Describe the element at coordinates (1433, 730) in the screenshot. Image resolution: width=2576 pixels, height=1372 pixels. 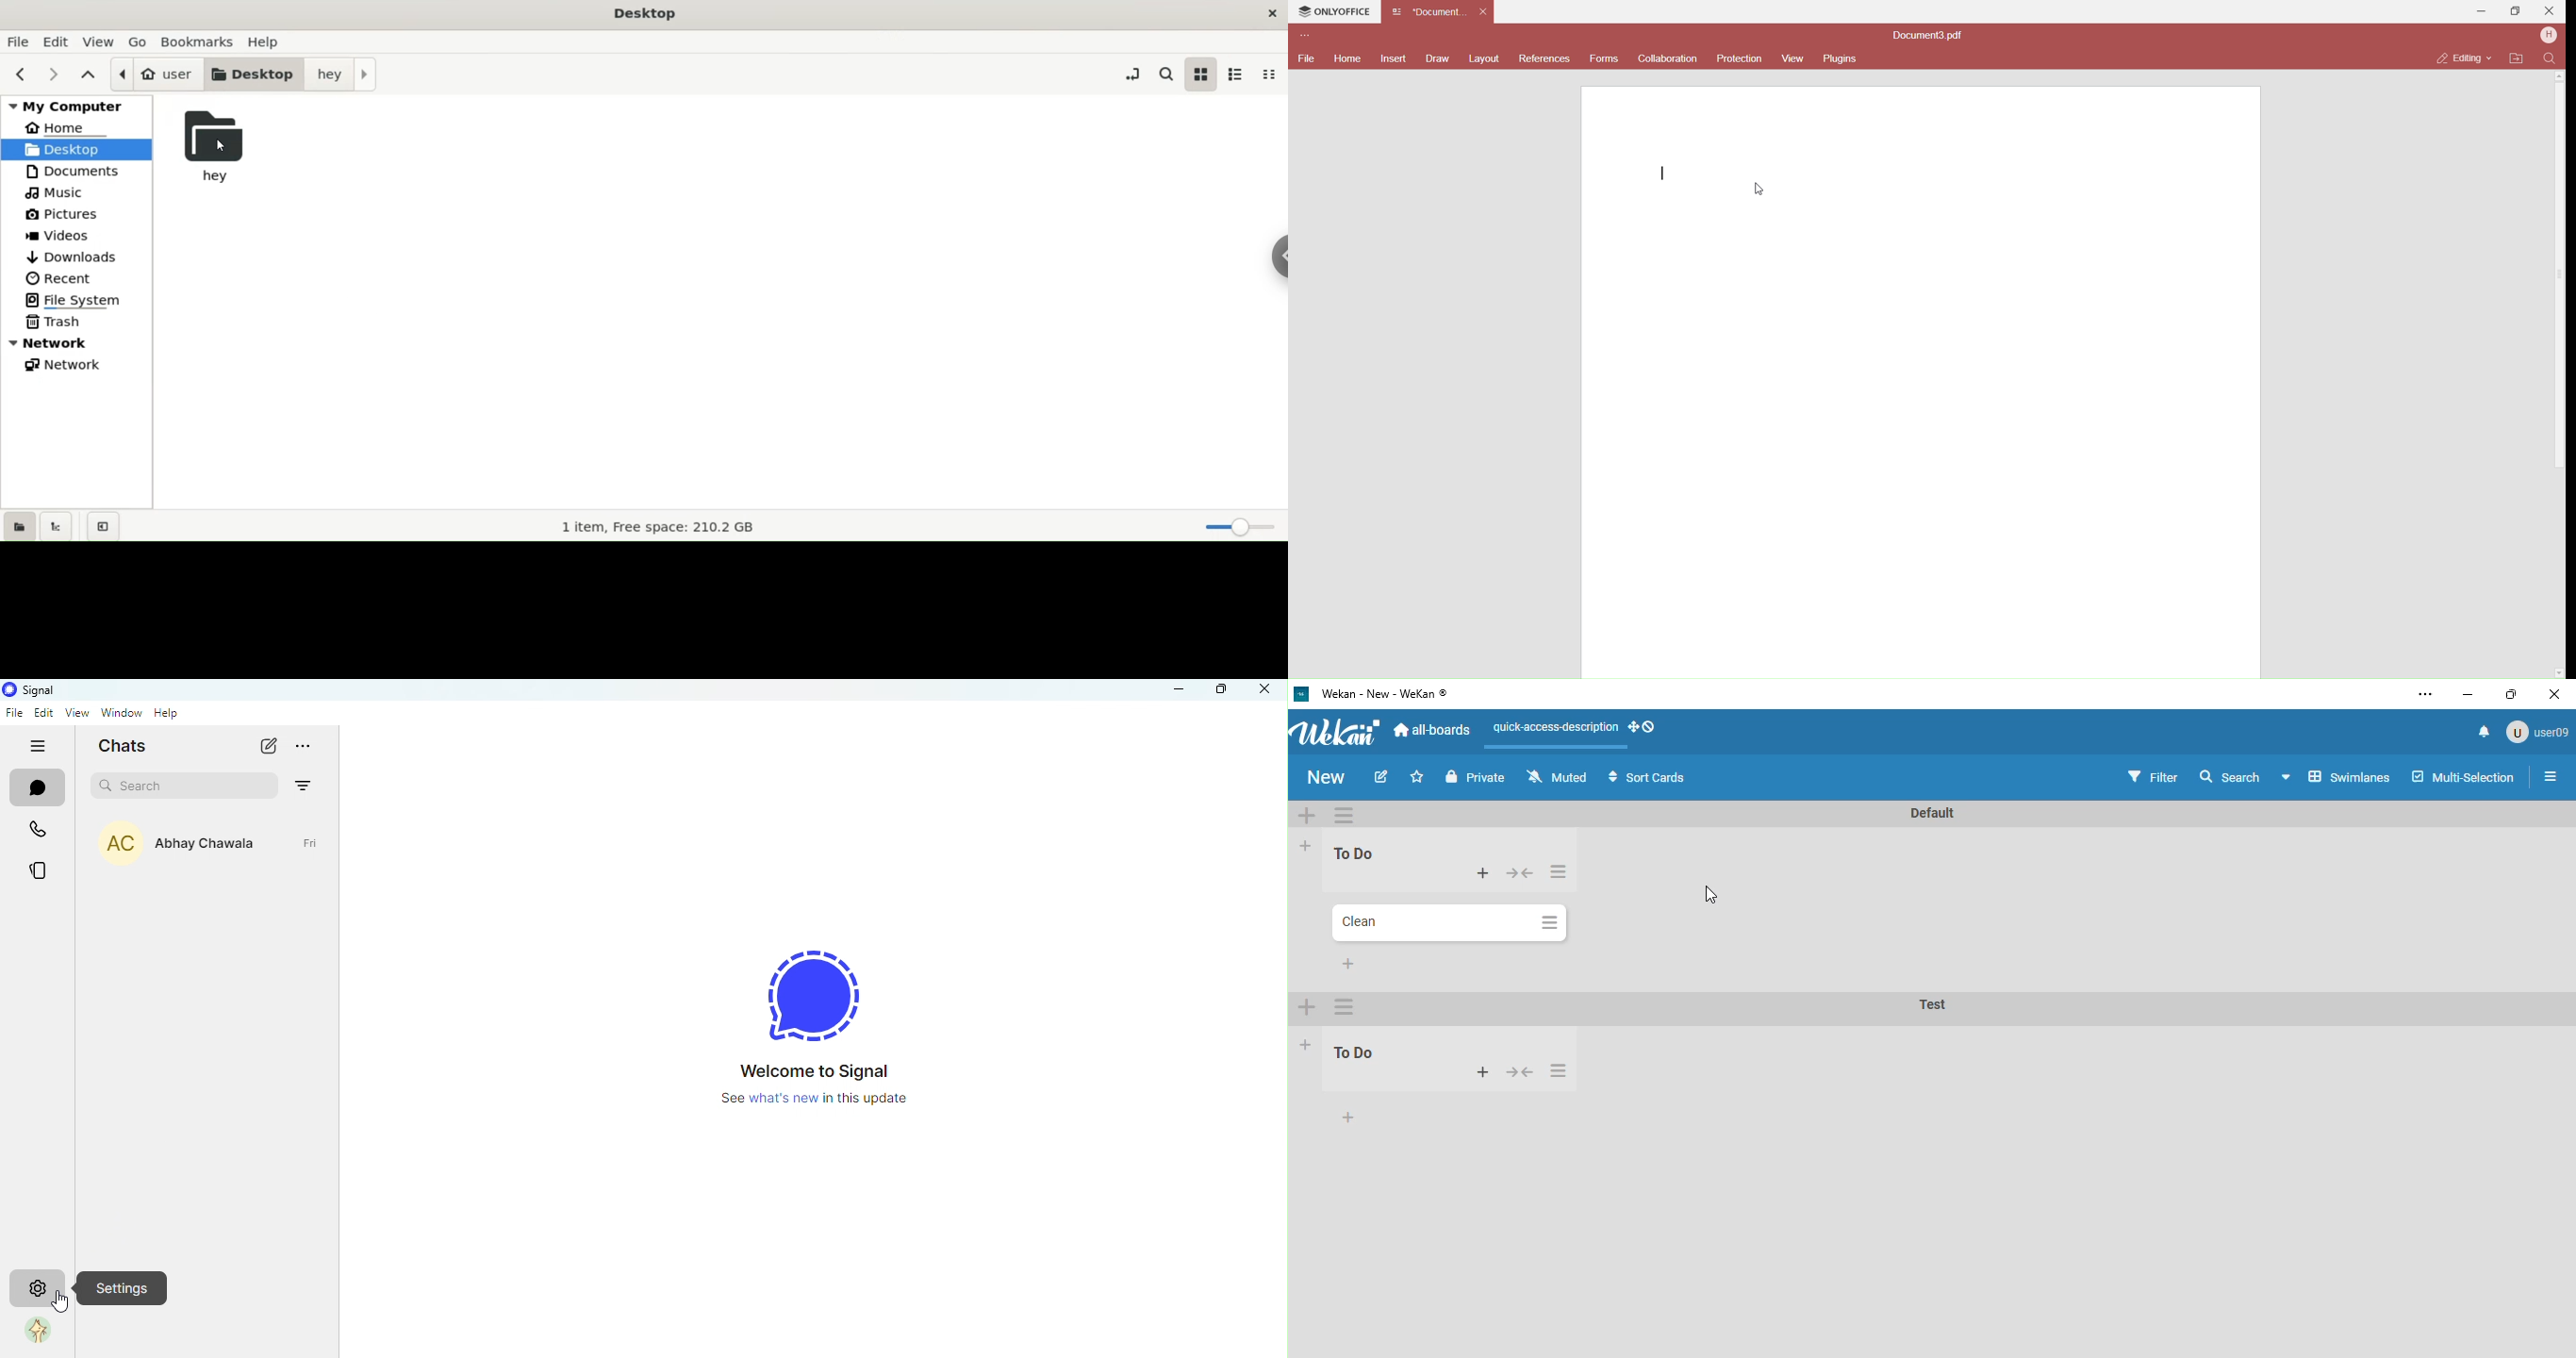
I see `all-boards` at that location.